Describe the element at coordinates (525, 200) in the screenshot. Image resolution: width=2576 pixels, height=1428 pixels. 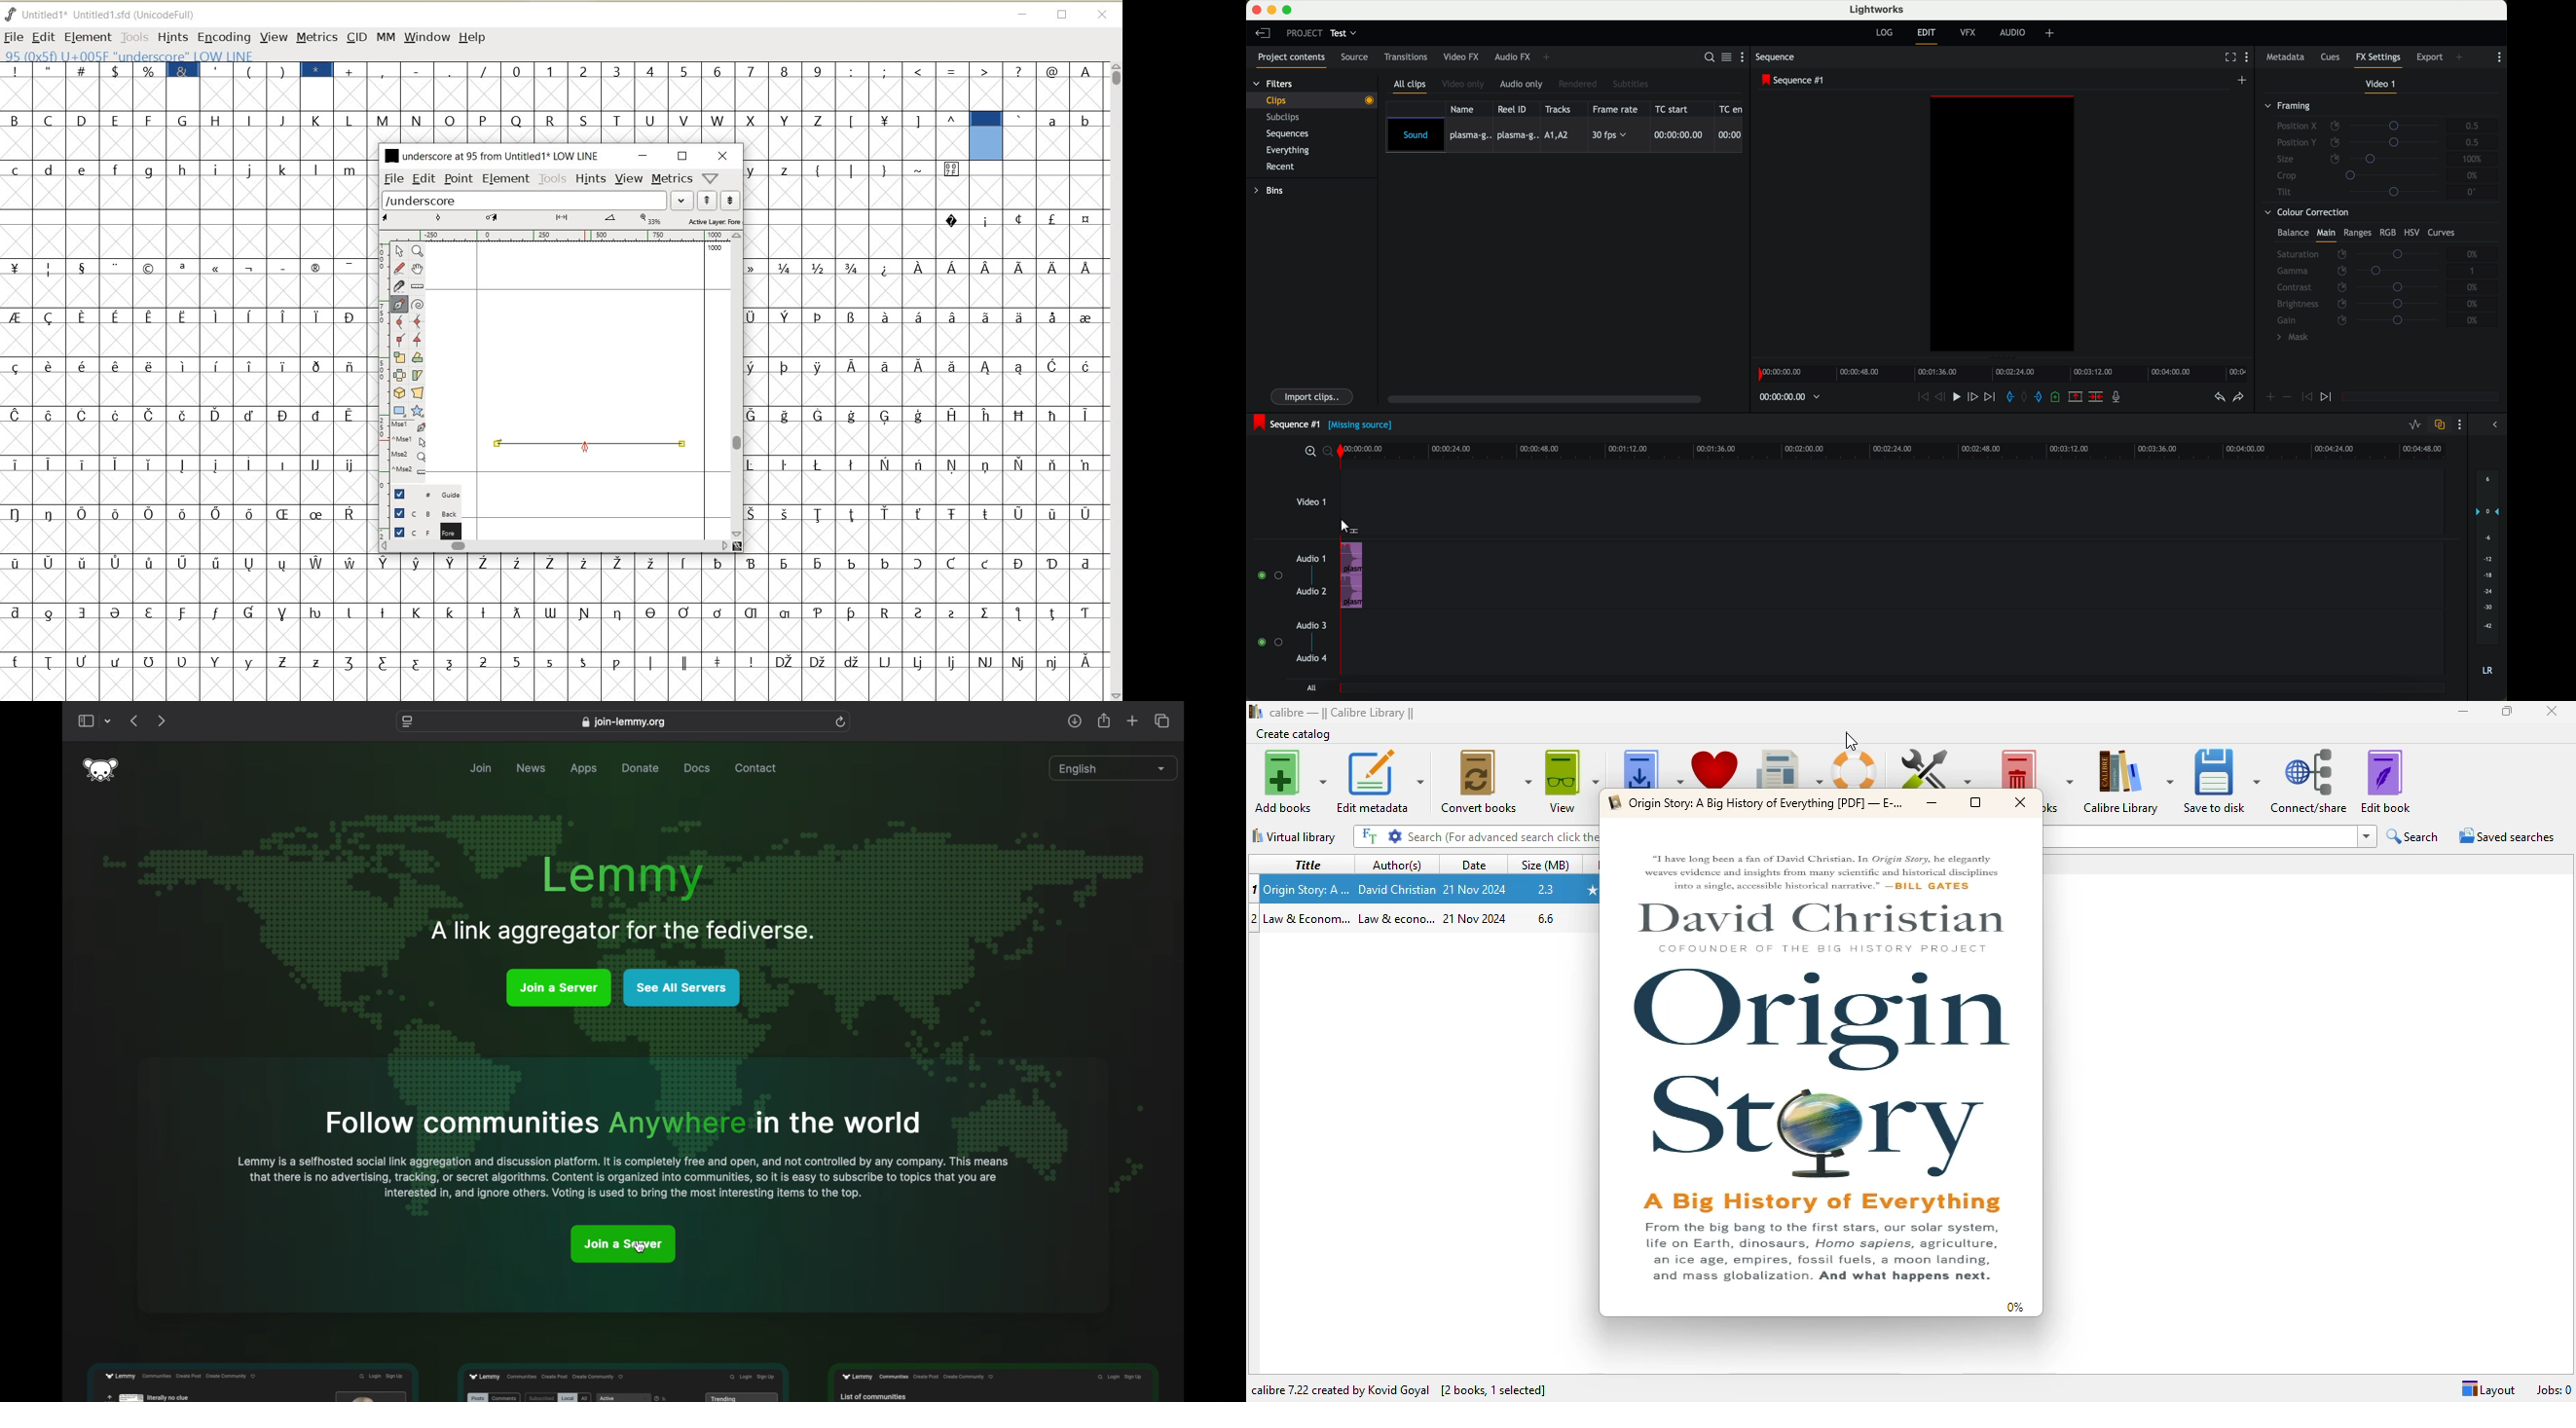
I see `load word list` at that location.